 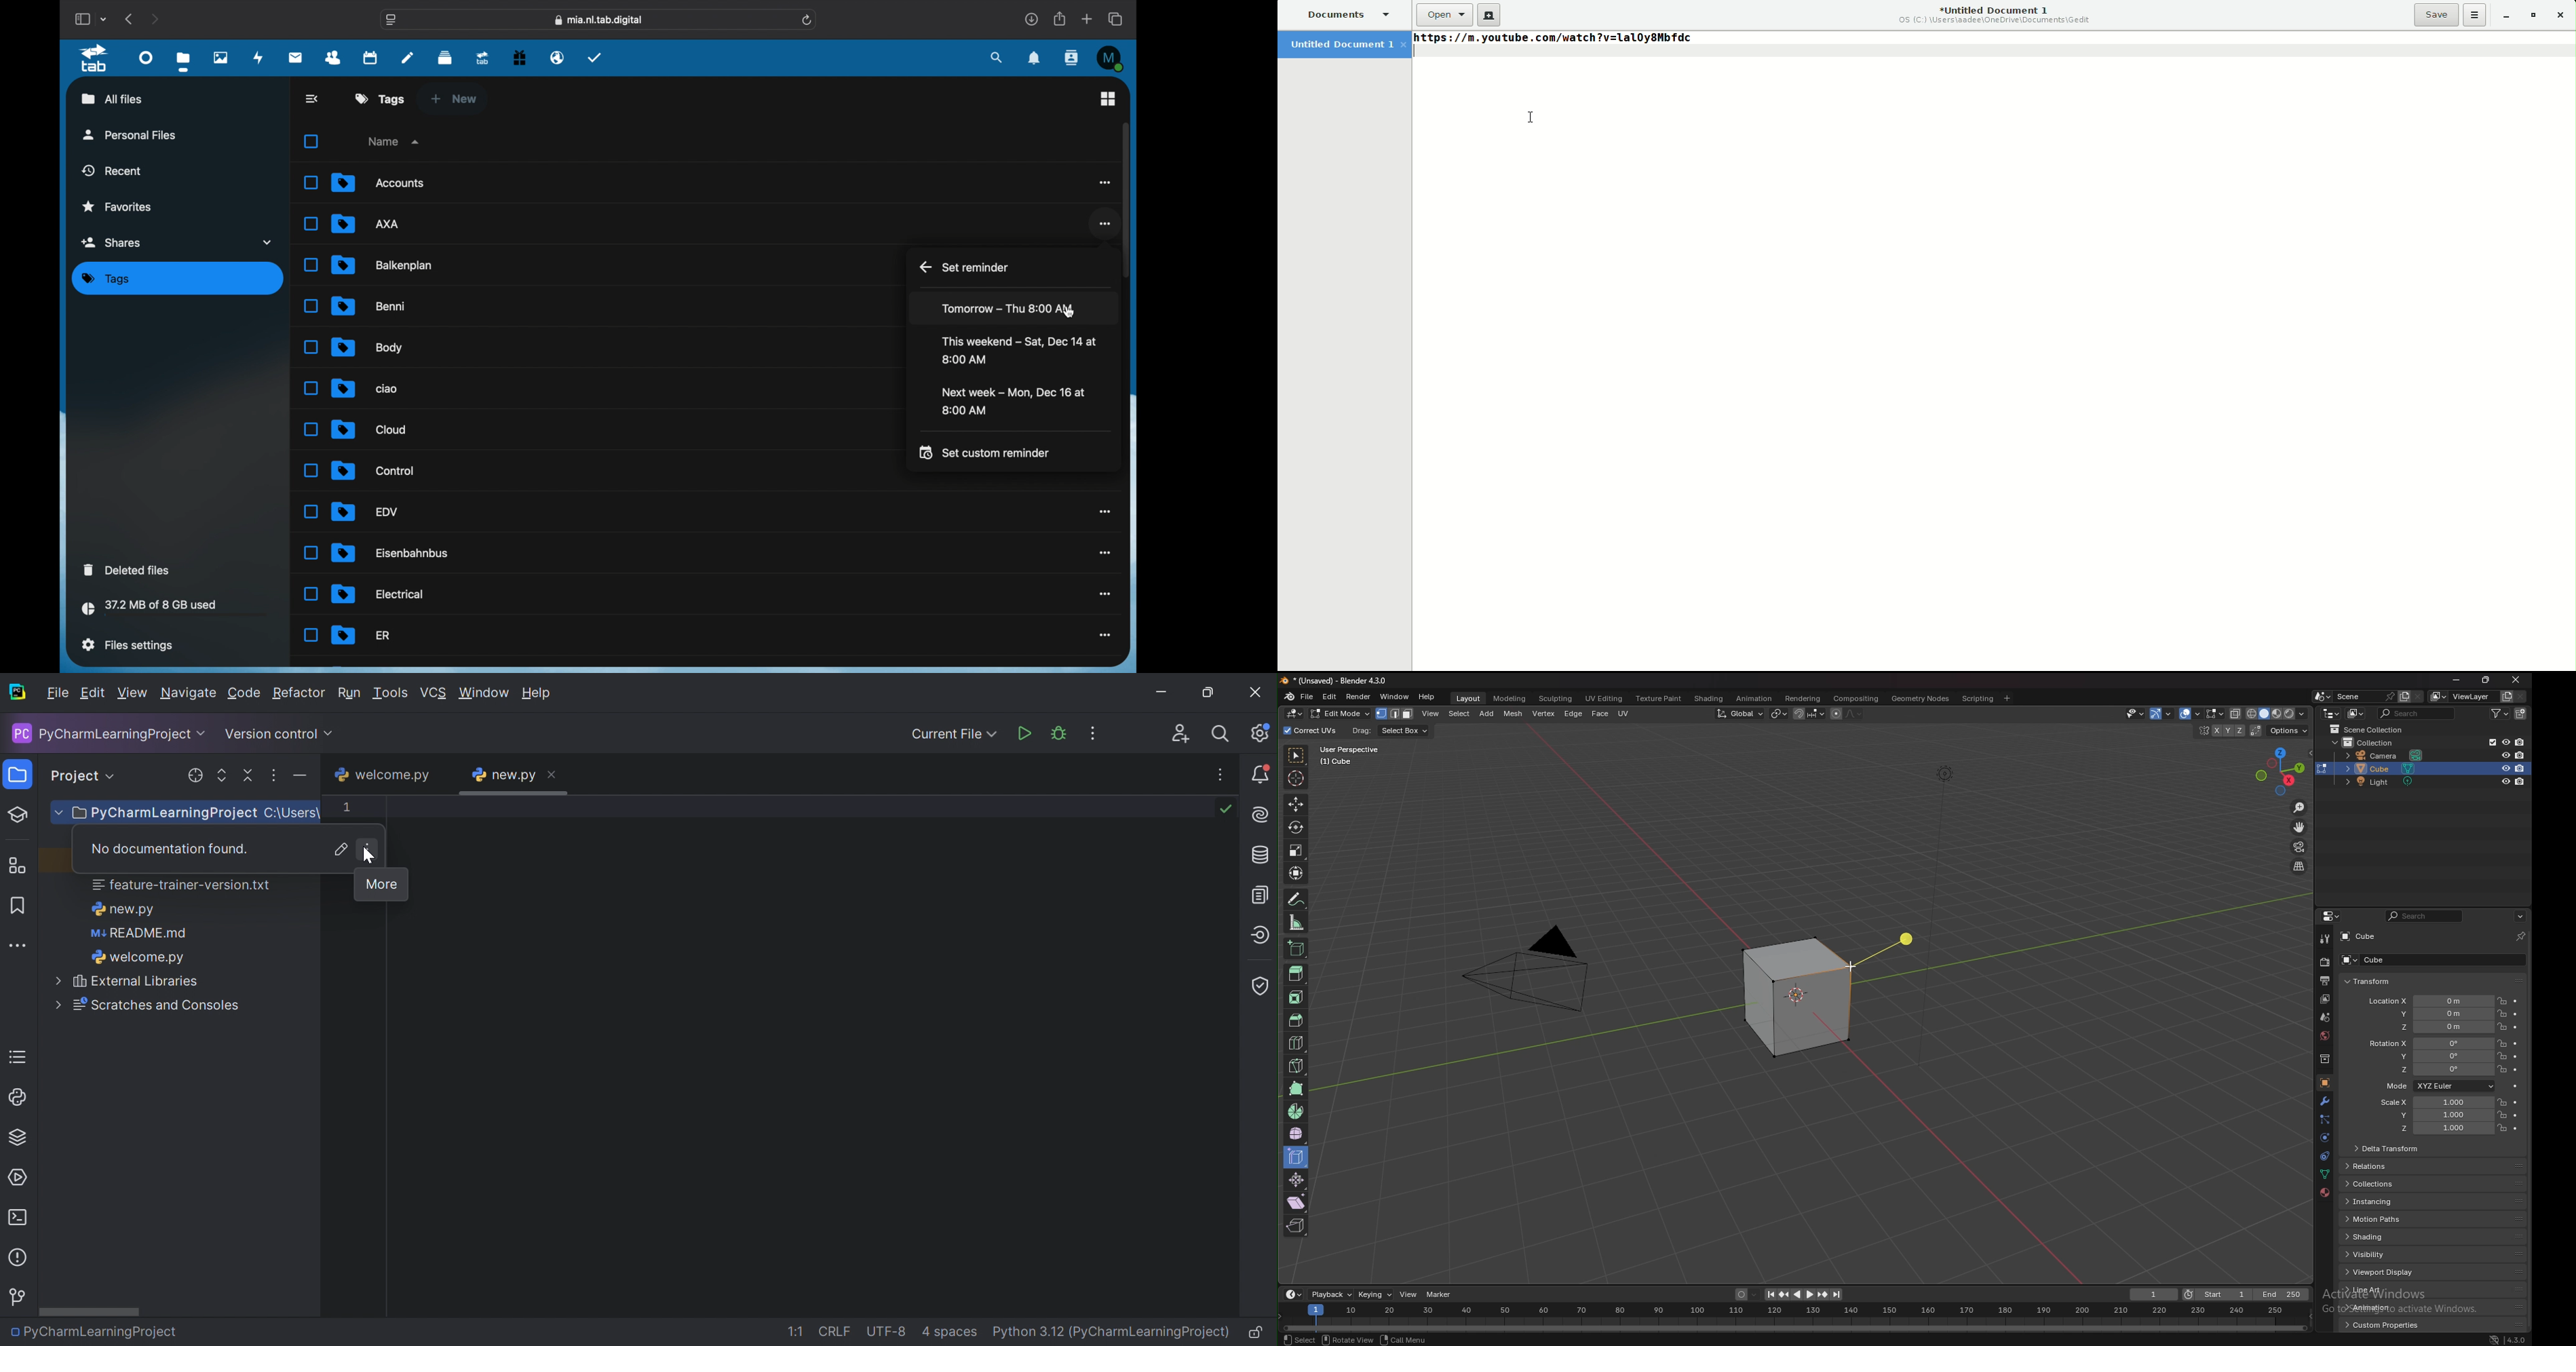 What do you see at coordinates (1106, 553) in the screenshot?
I see `more options` at bounding box center [1106, 553].